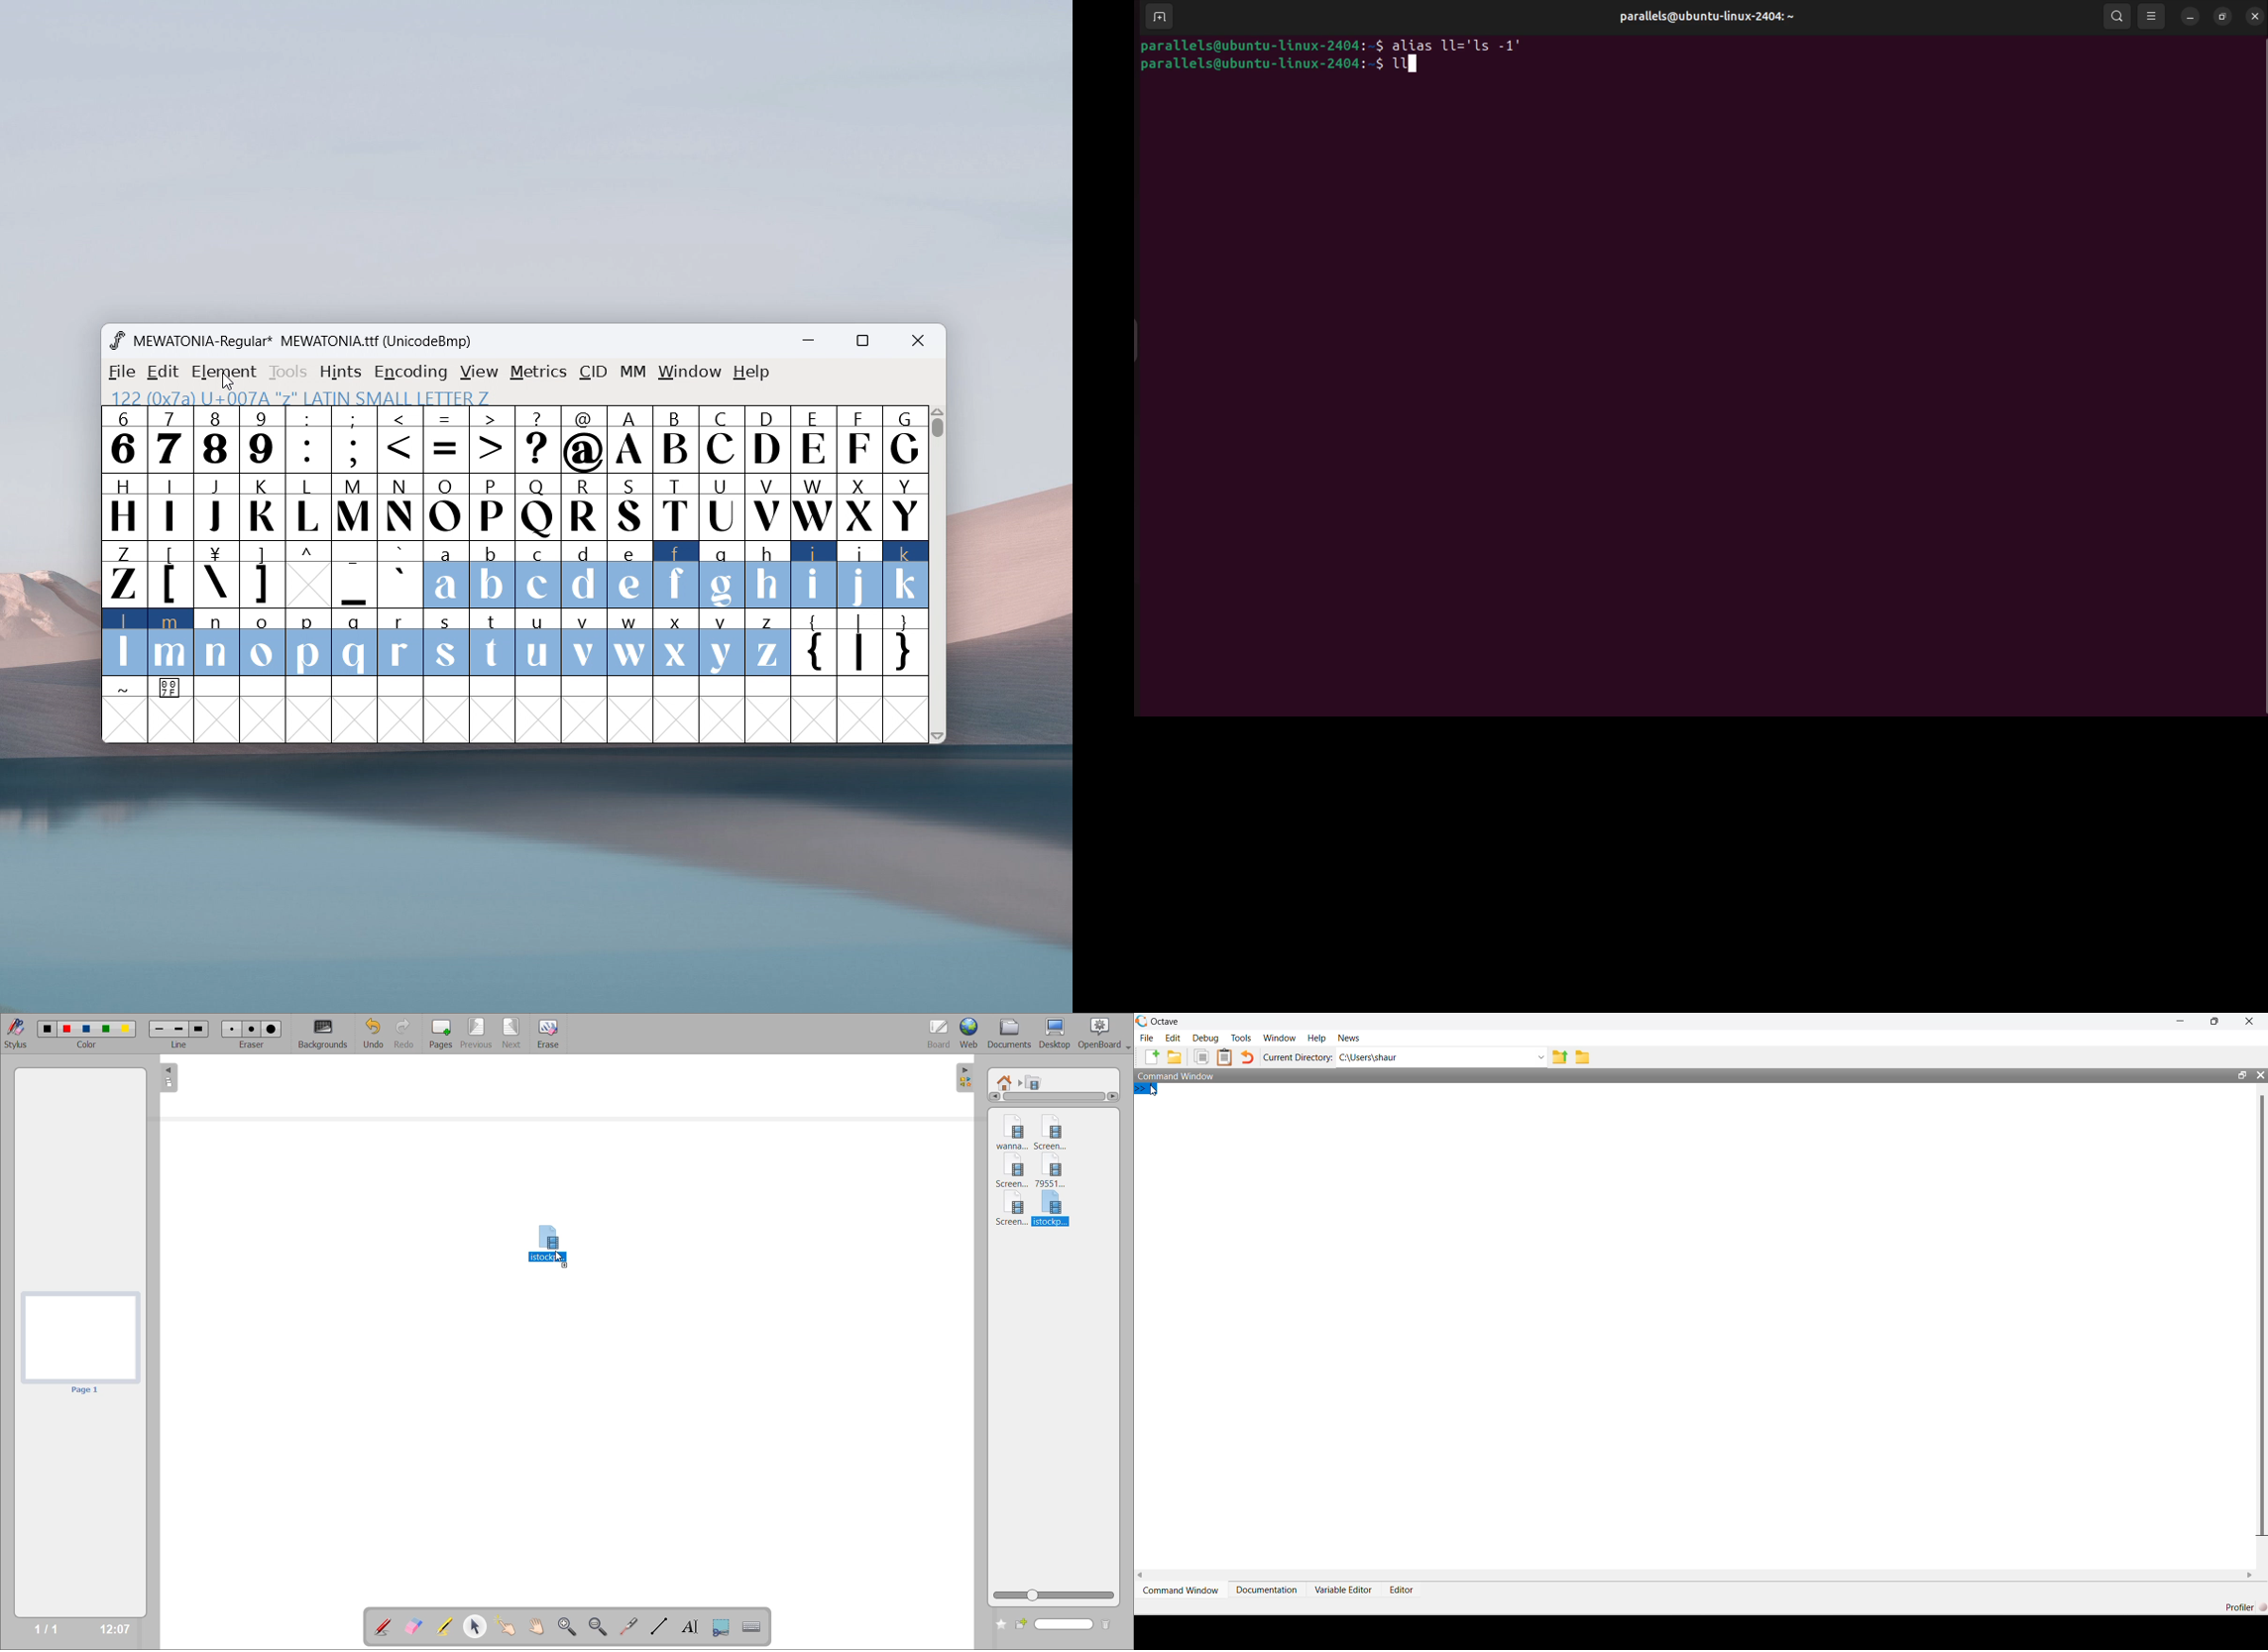 The image size is (2268, 1652). What do you see at coordinates (767, 642) in the screenshot?
I see `z` at bounding box center [767, 642].